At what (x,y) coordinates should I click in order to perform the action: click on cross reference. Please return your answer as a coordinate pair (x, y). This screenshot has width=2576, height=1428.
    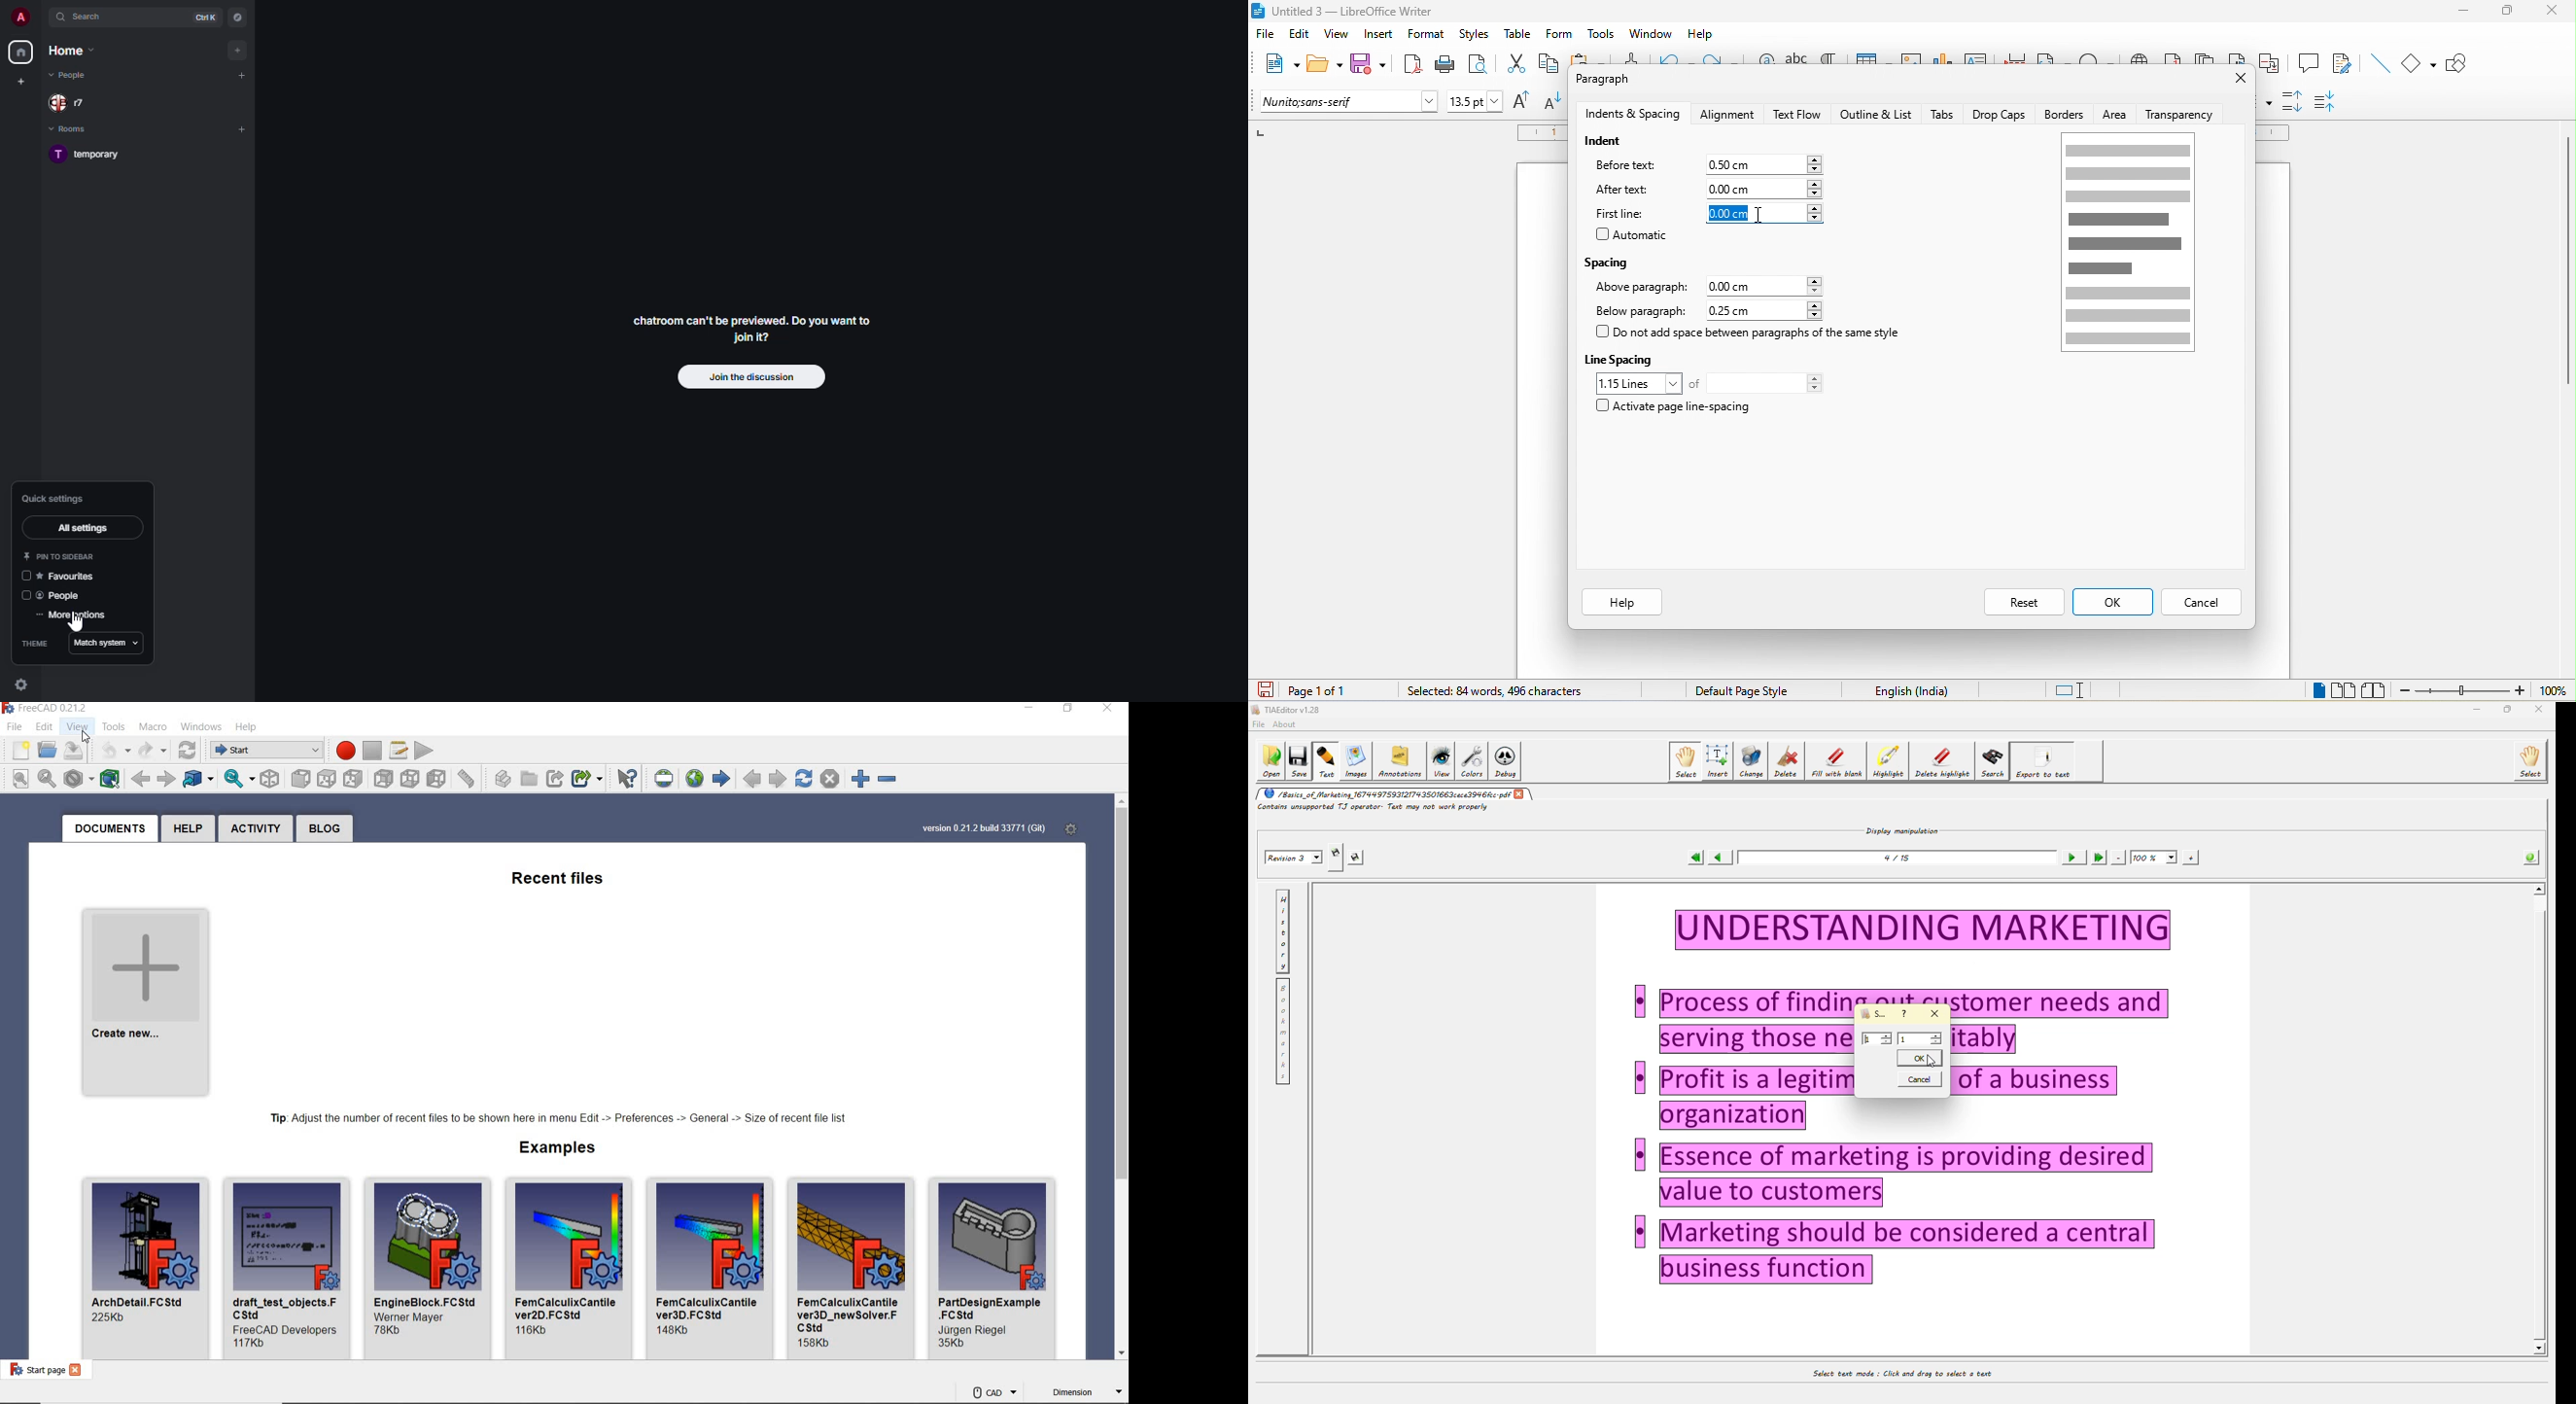
    Looking at the image, I should click on (2274, 63).